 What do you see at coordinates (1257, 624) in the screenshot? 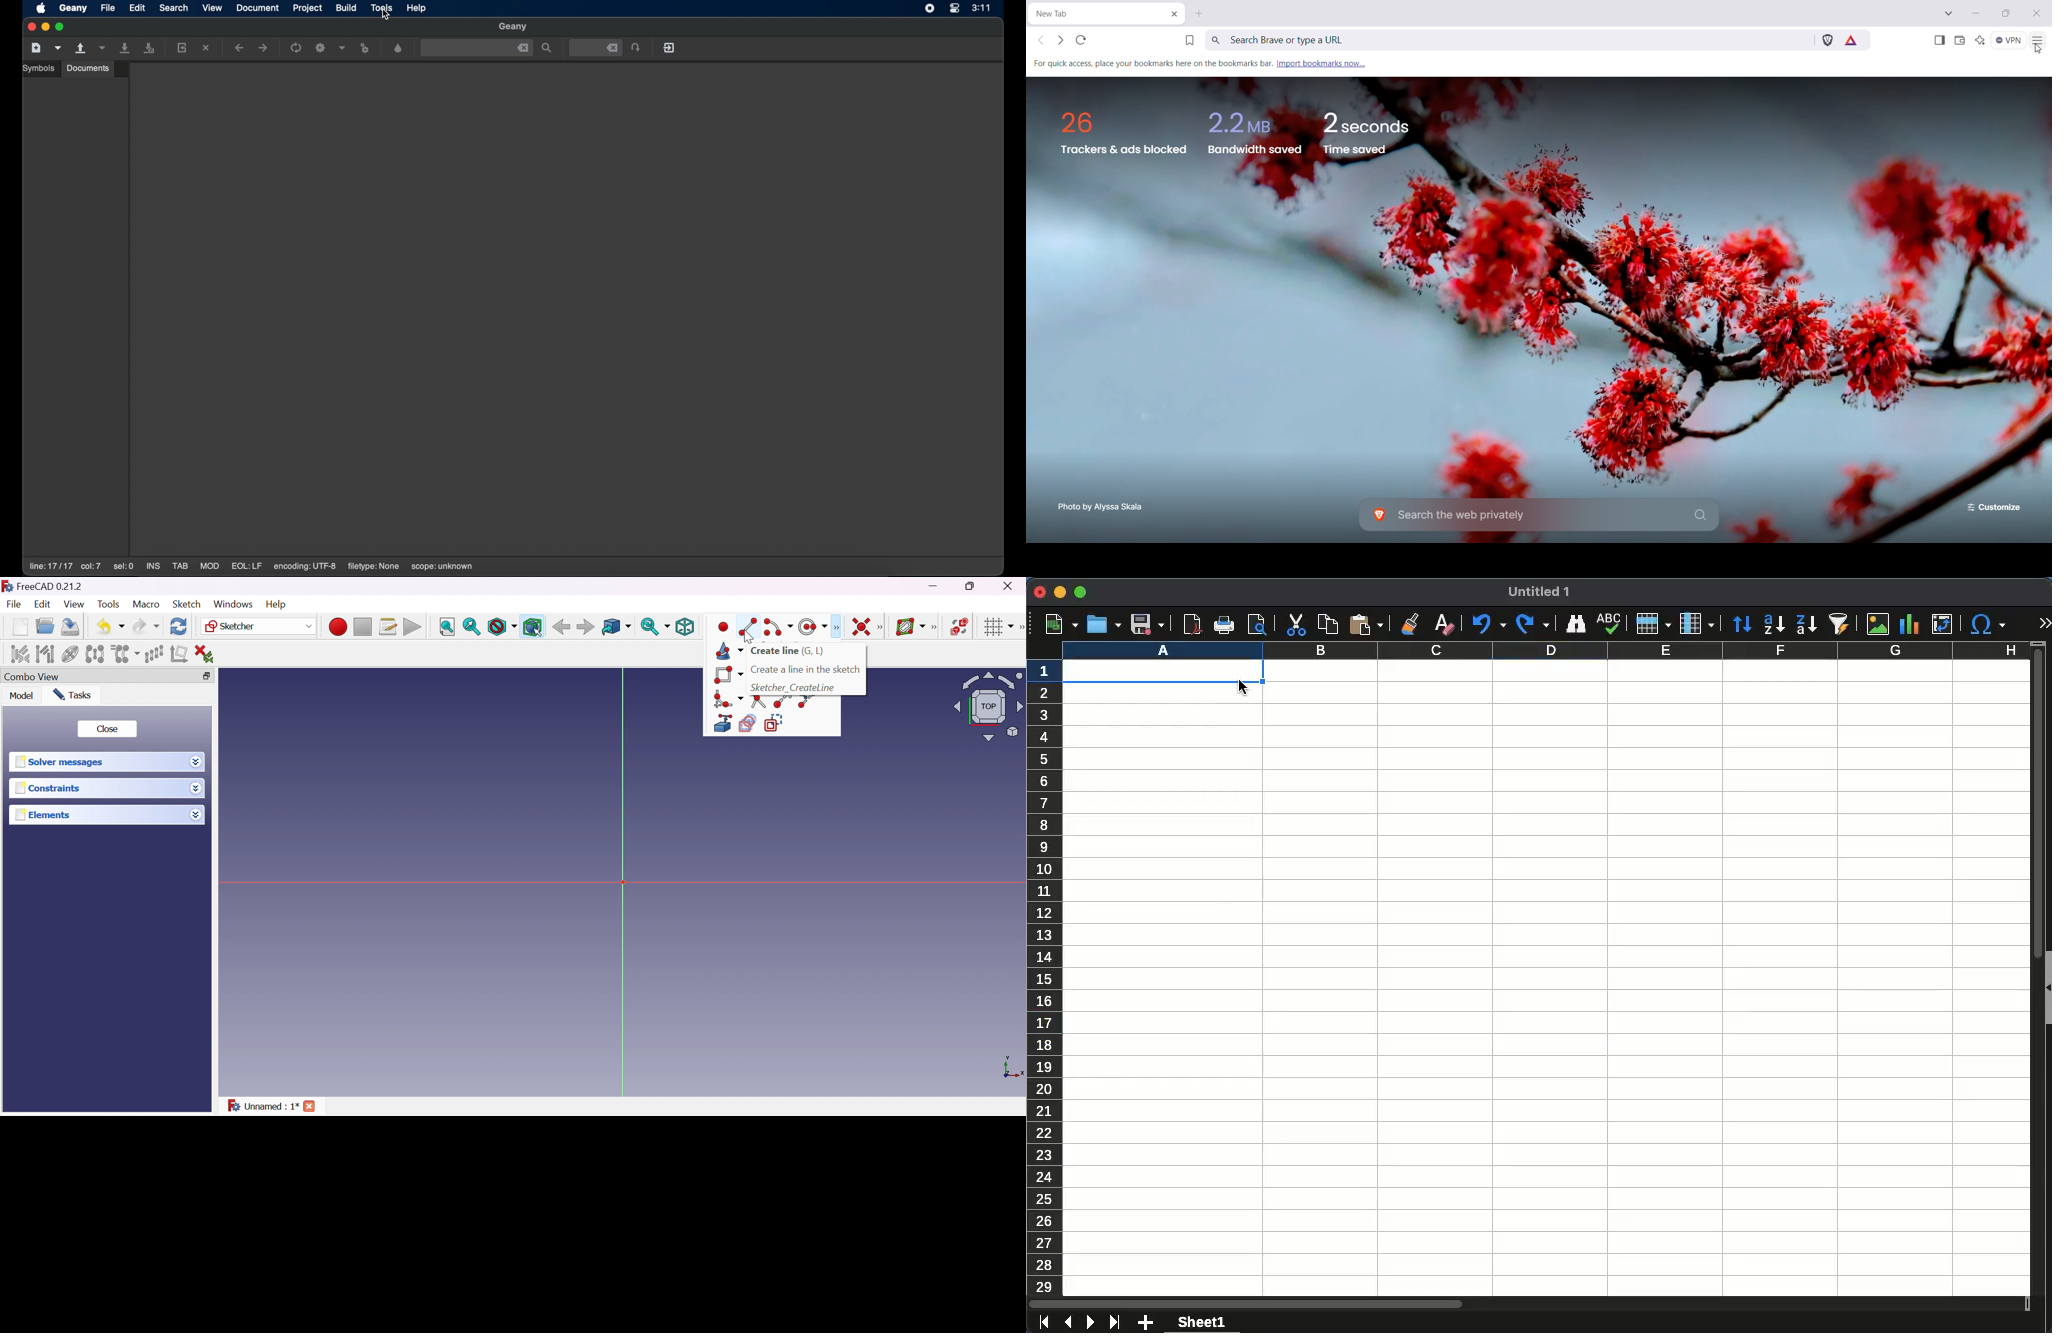
I see `print preview` at bounding box center [1257, 624].